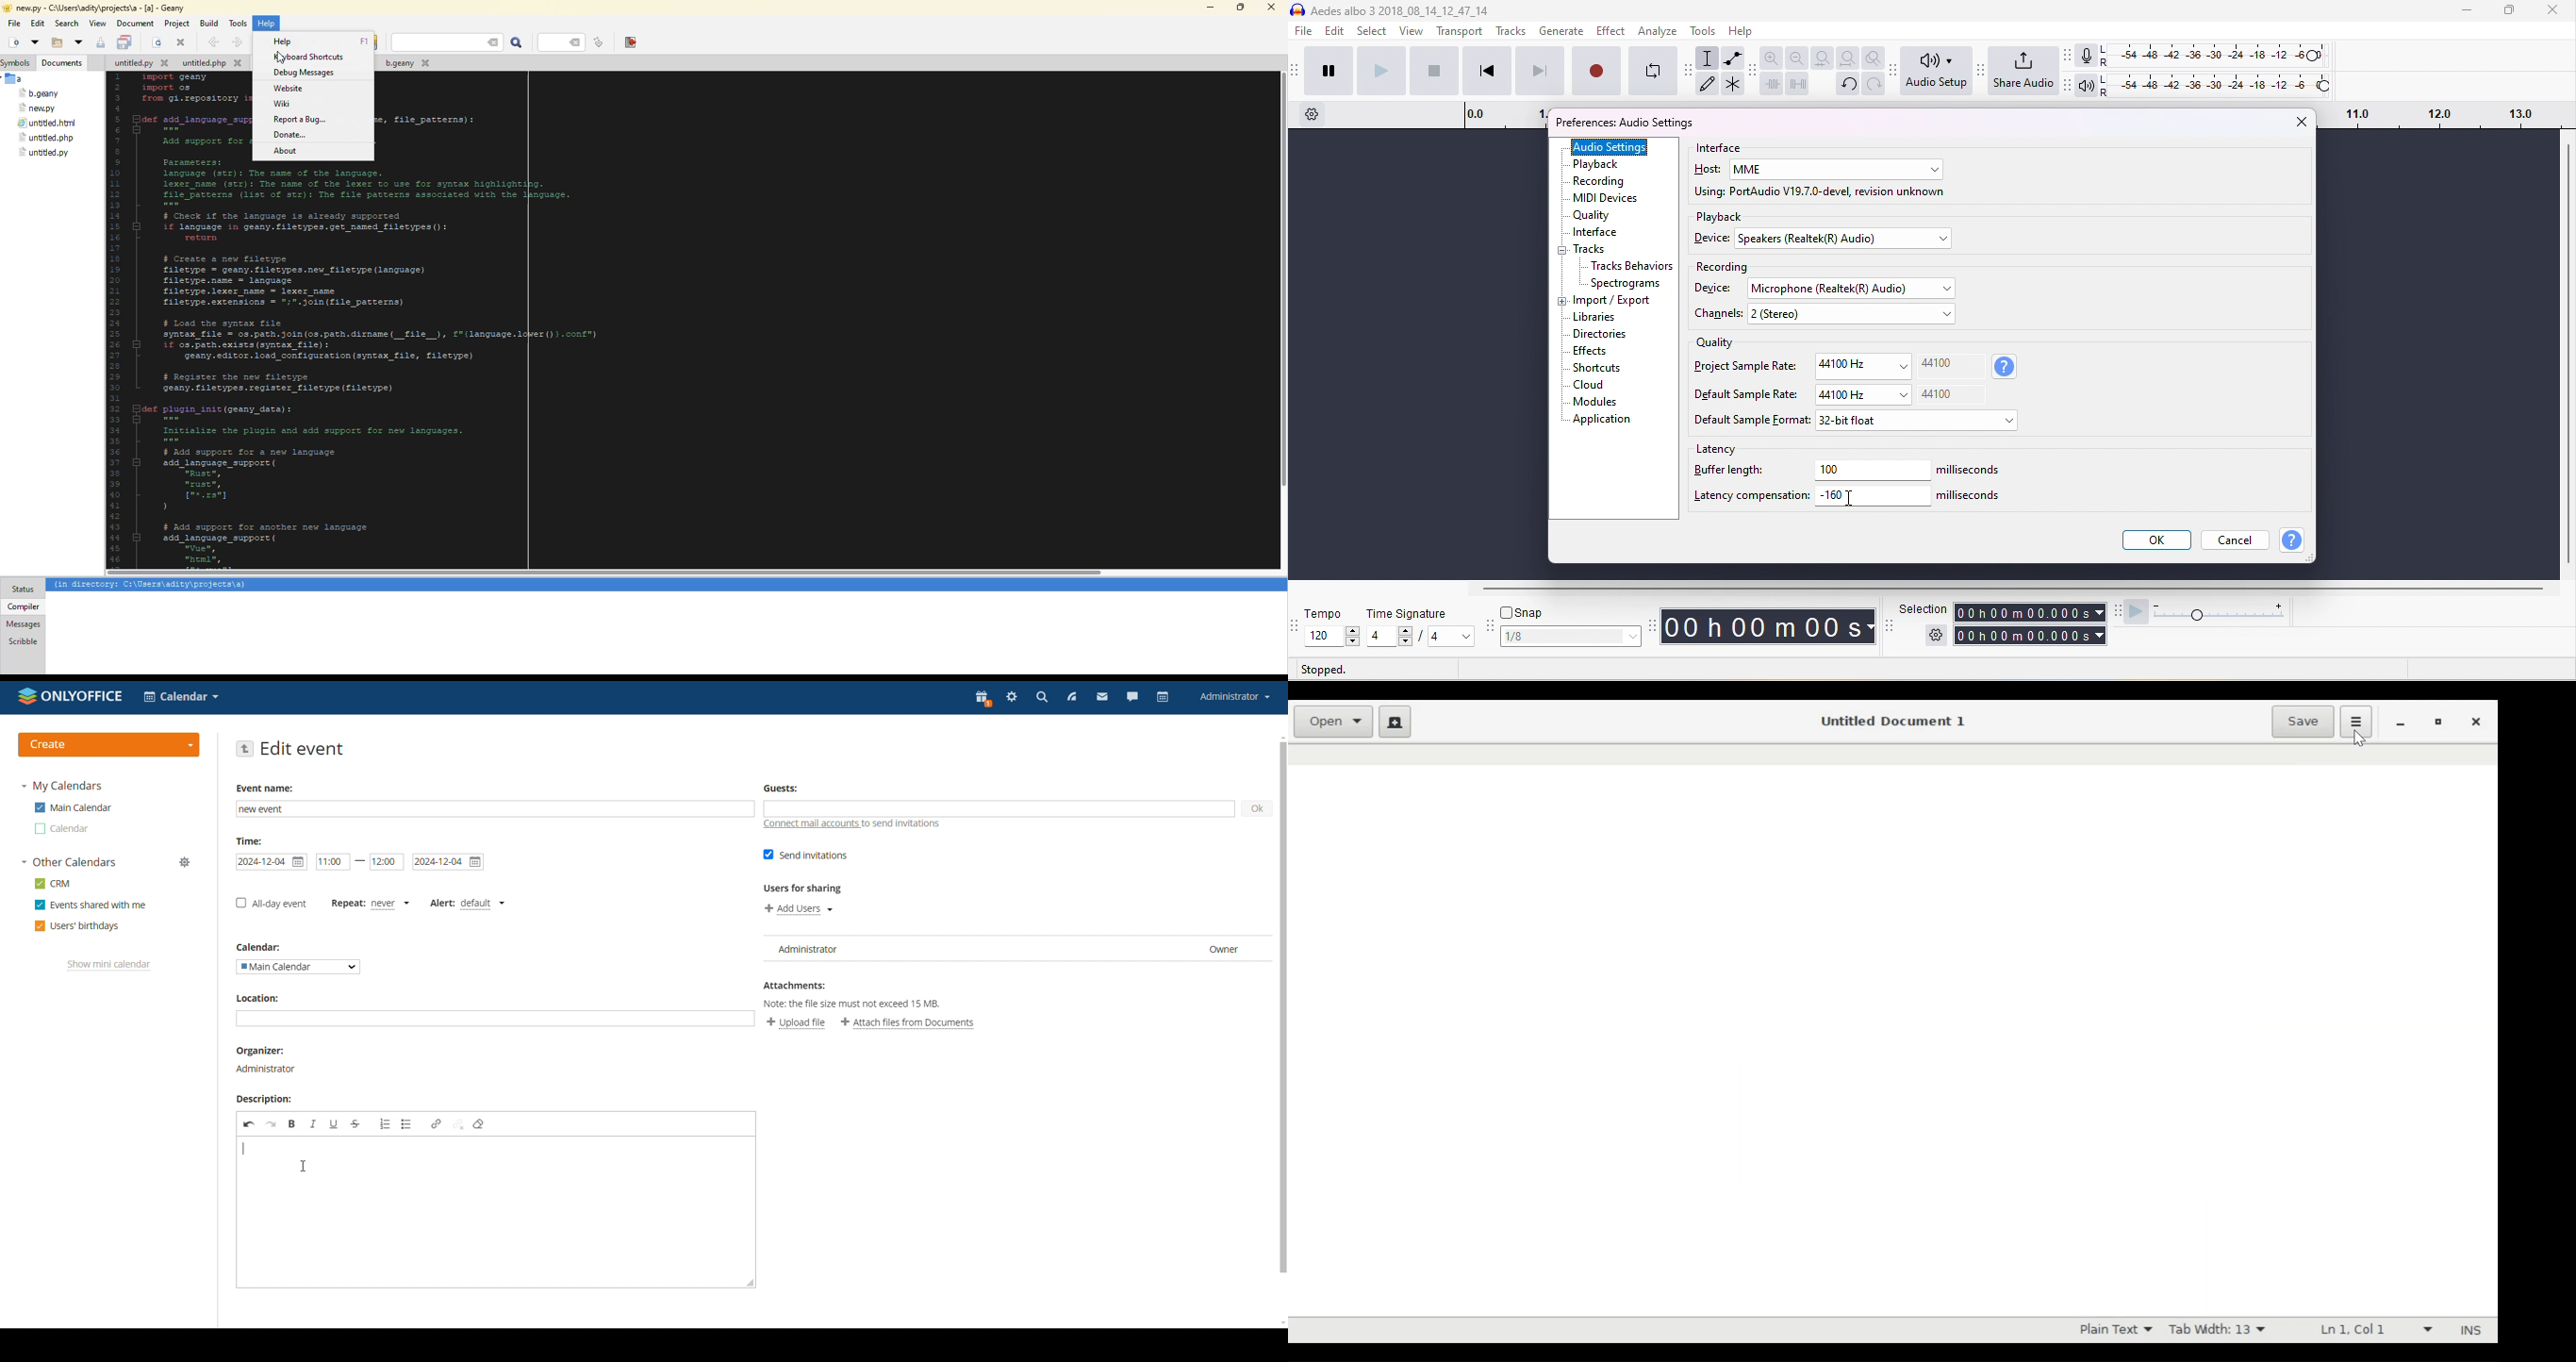  Describe the element at coordinates (2568, 357) in the screenshot. I see `vertical scroll bar` at that location.